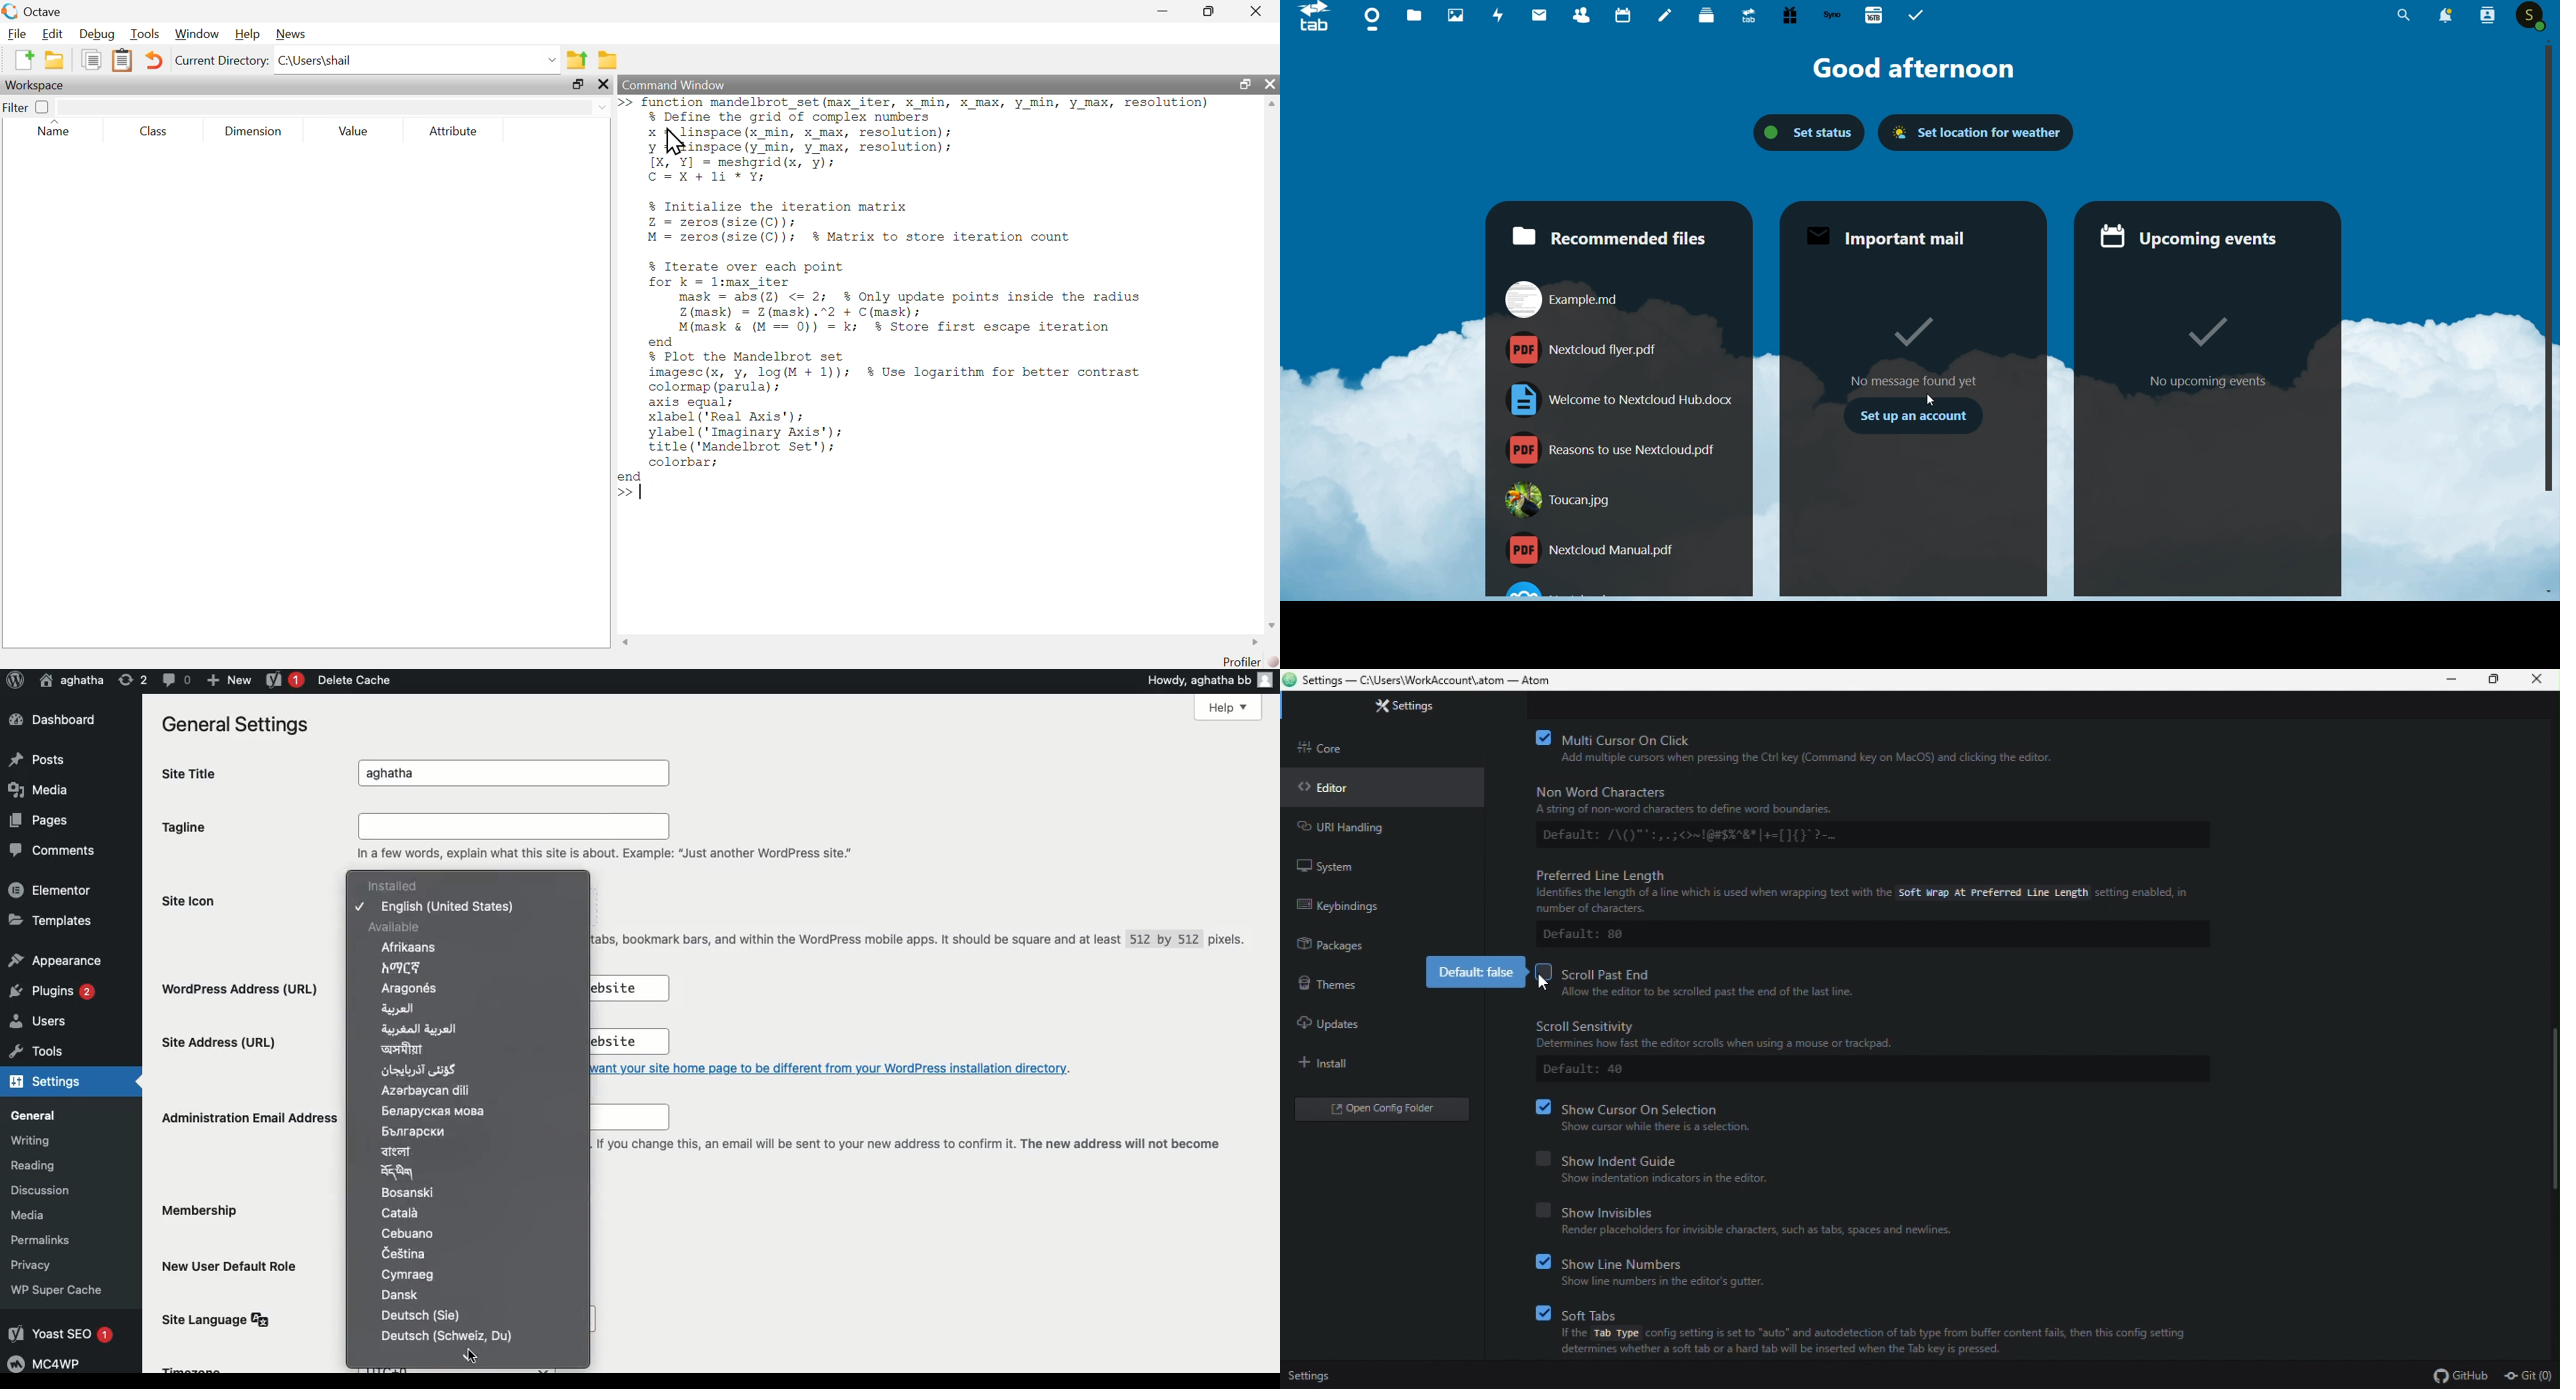  Describe the element at coordinates (154, 131) in the screenshot. I see `Class` at that location.